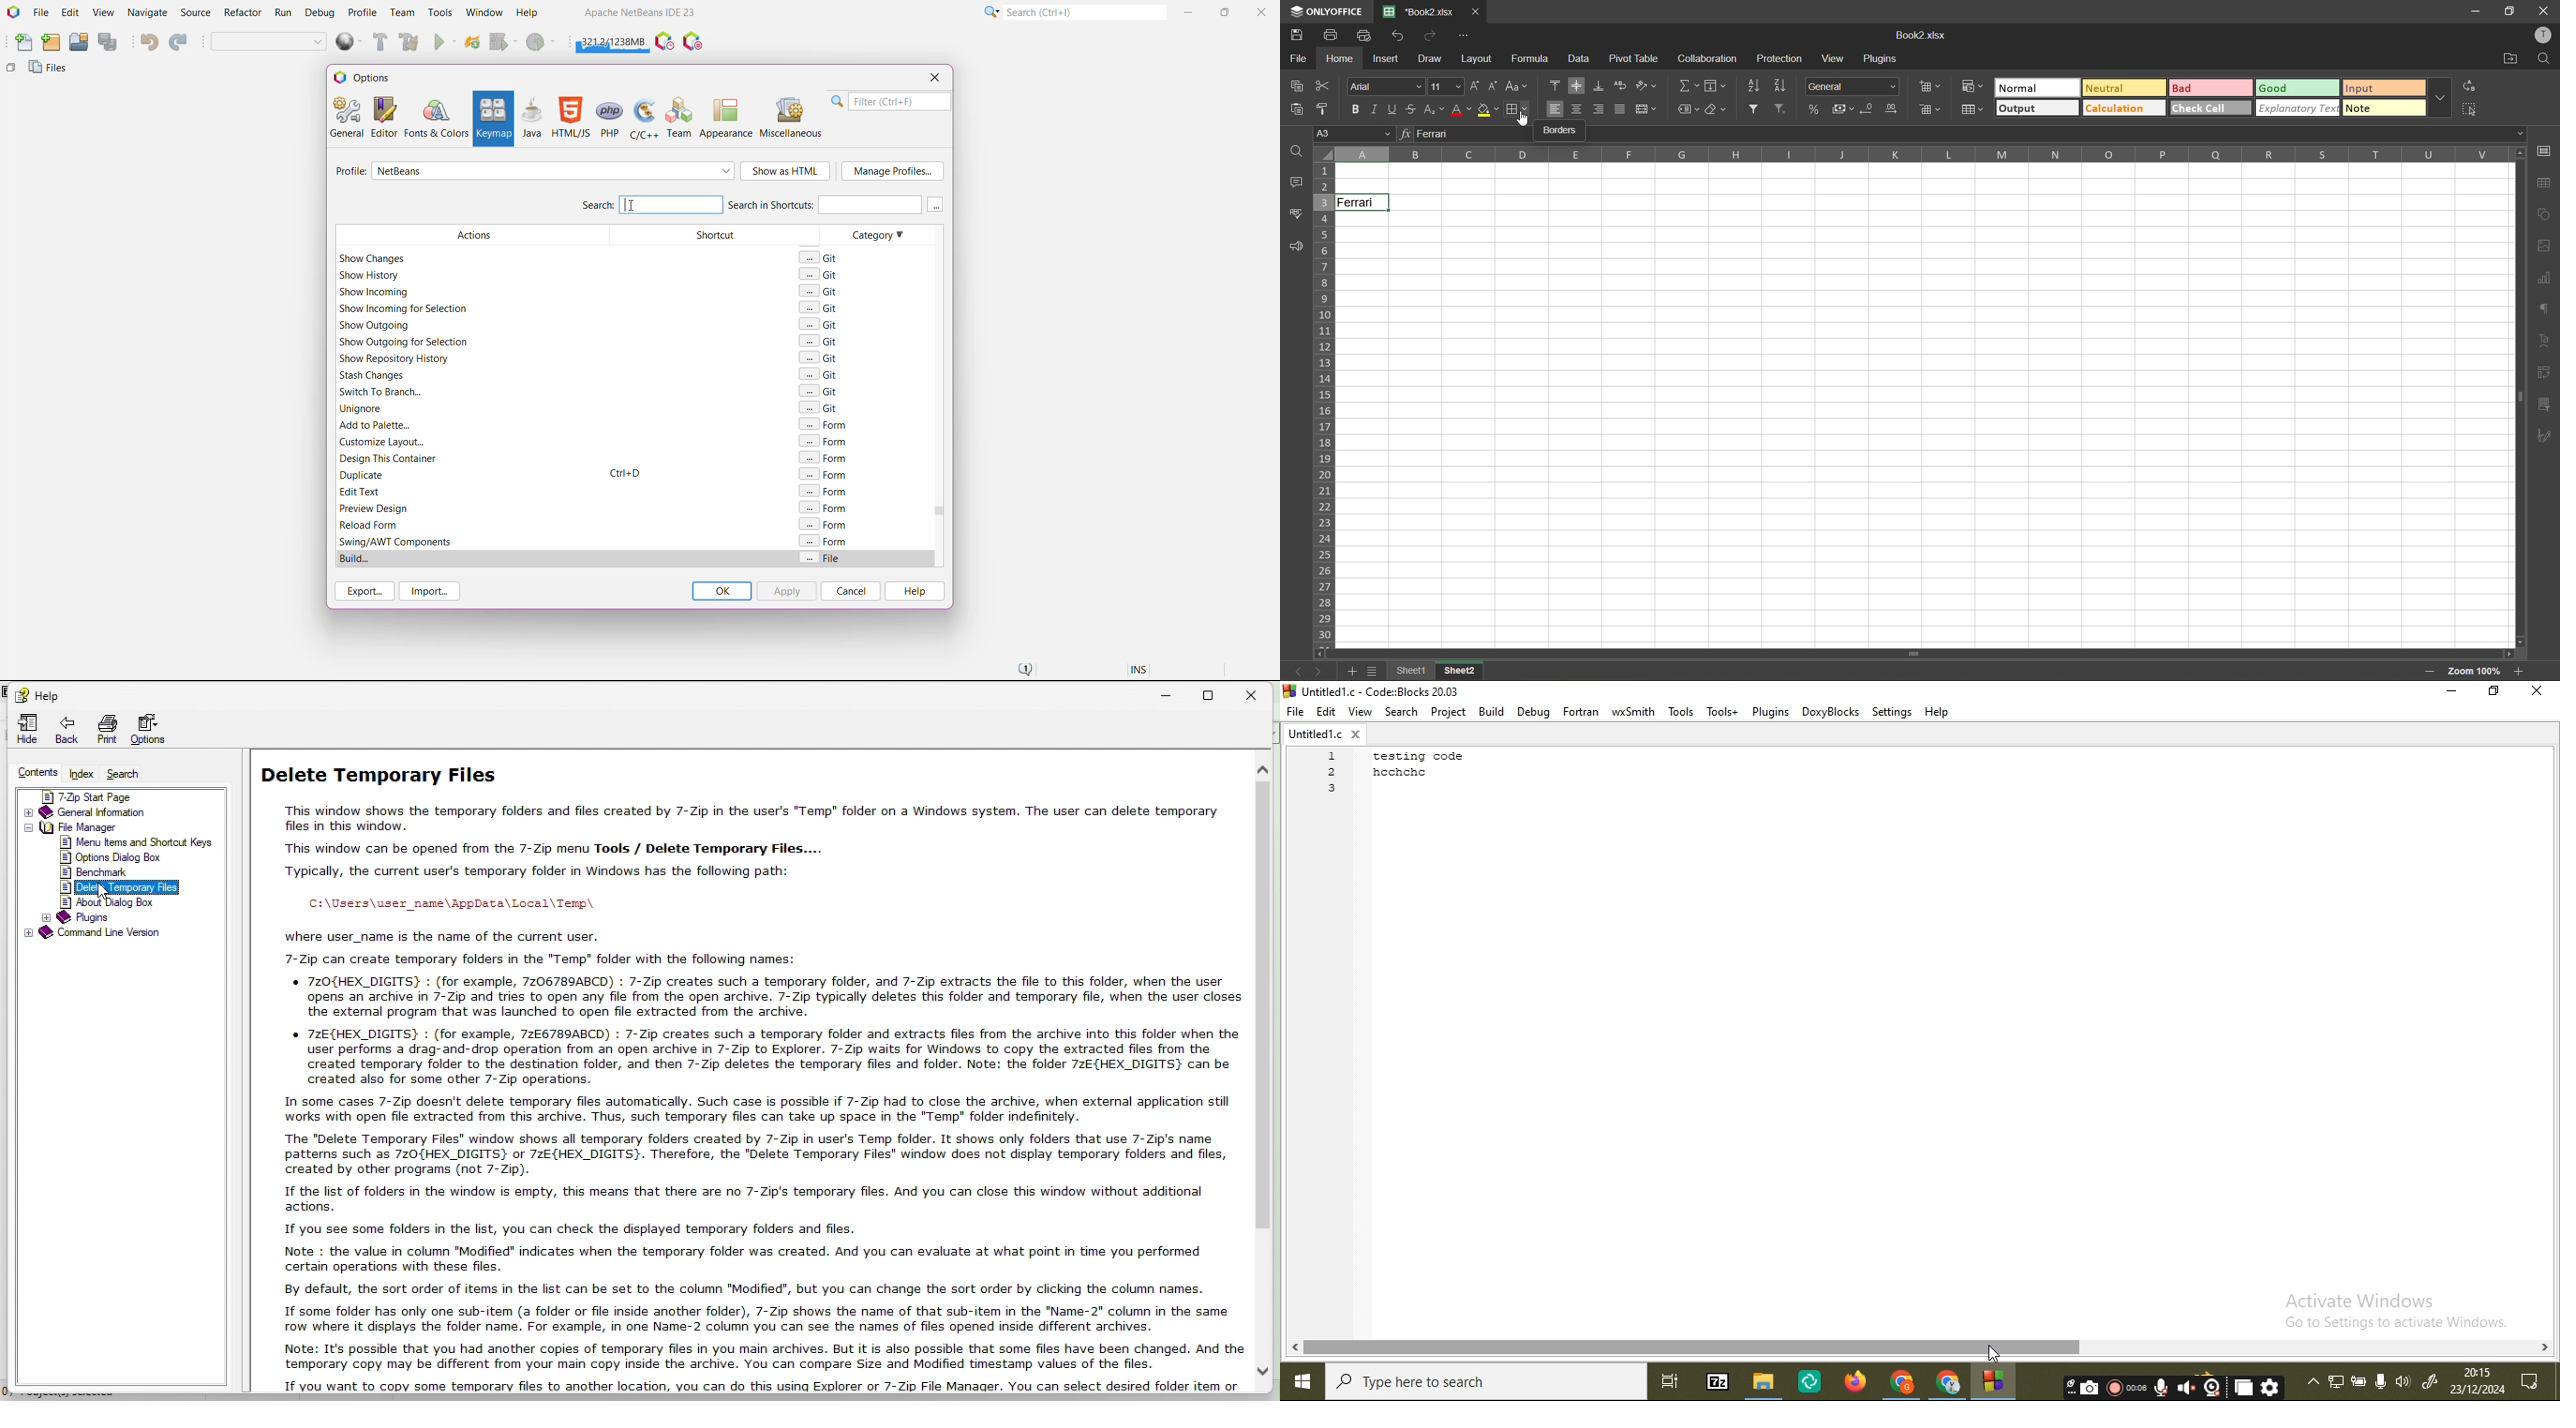  Describe the element at coordinates (83, 775) in the screenshot. I see `index` at that location.